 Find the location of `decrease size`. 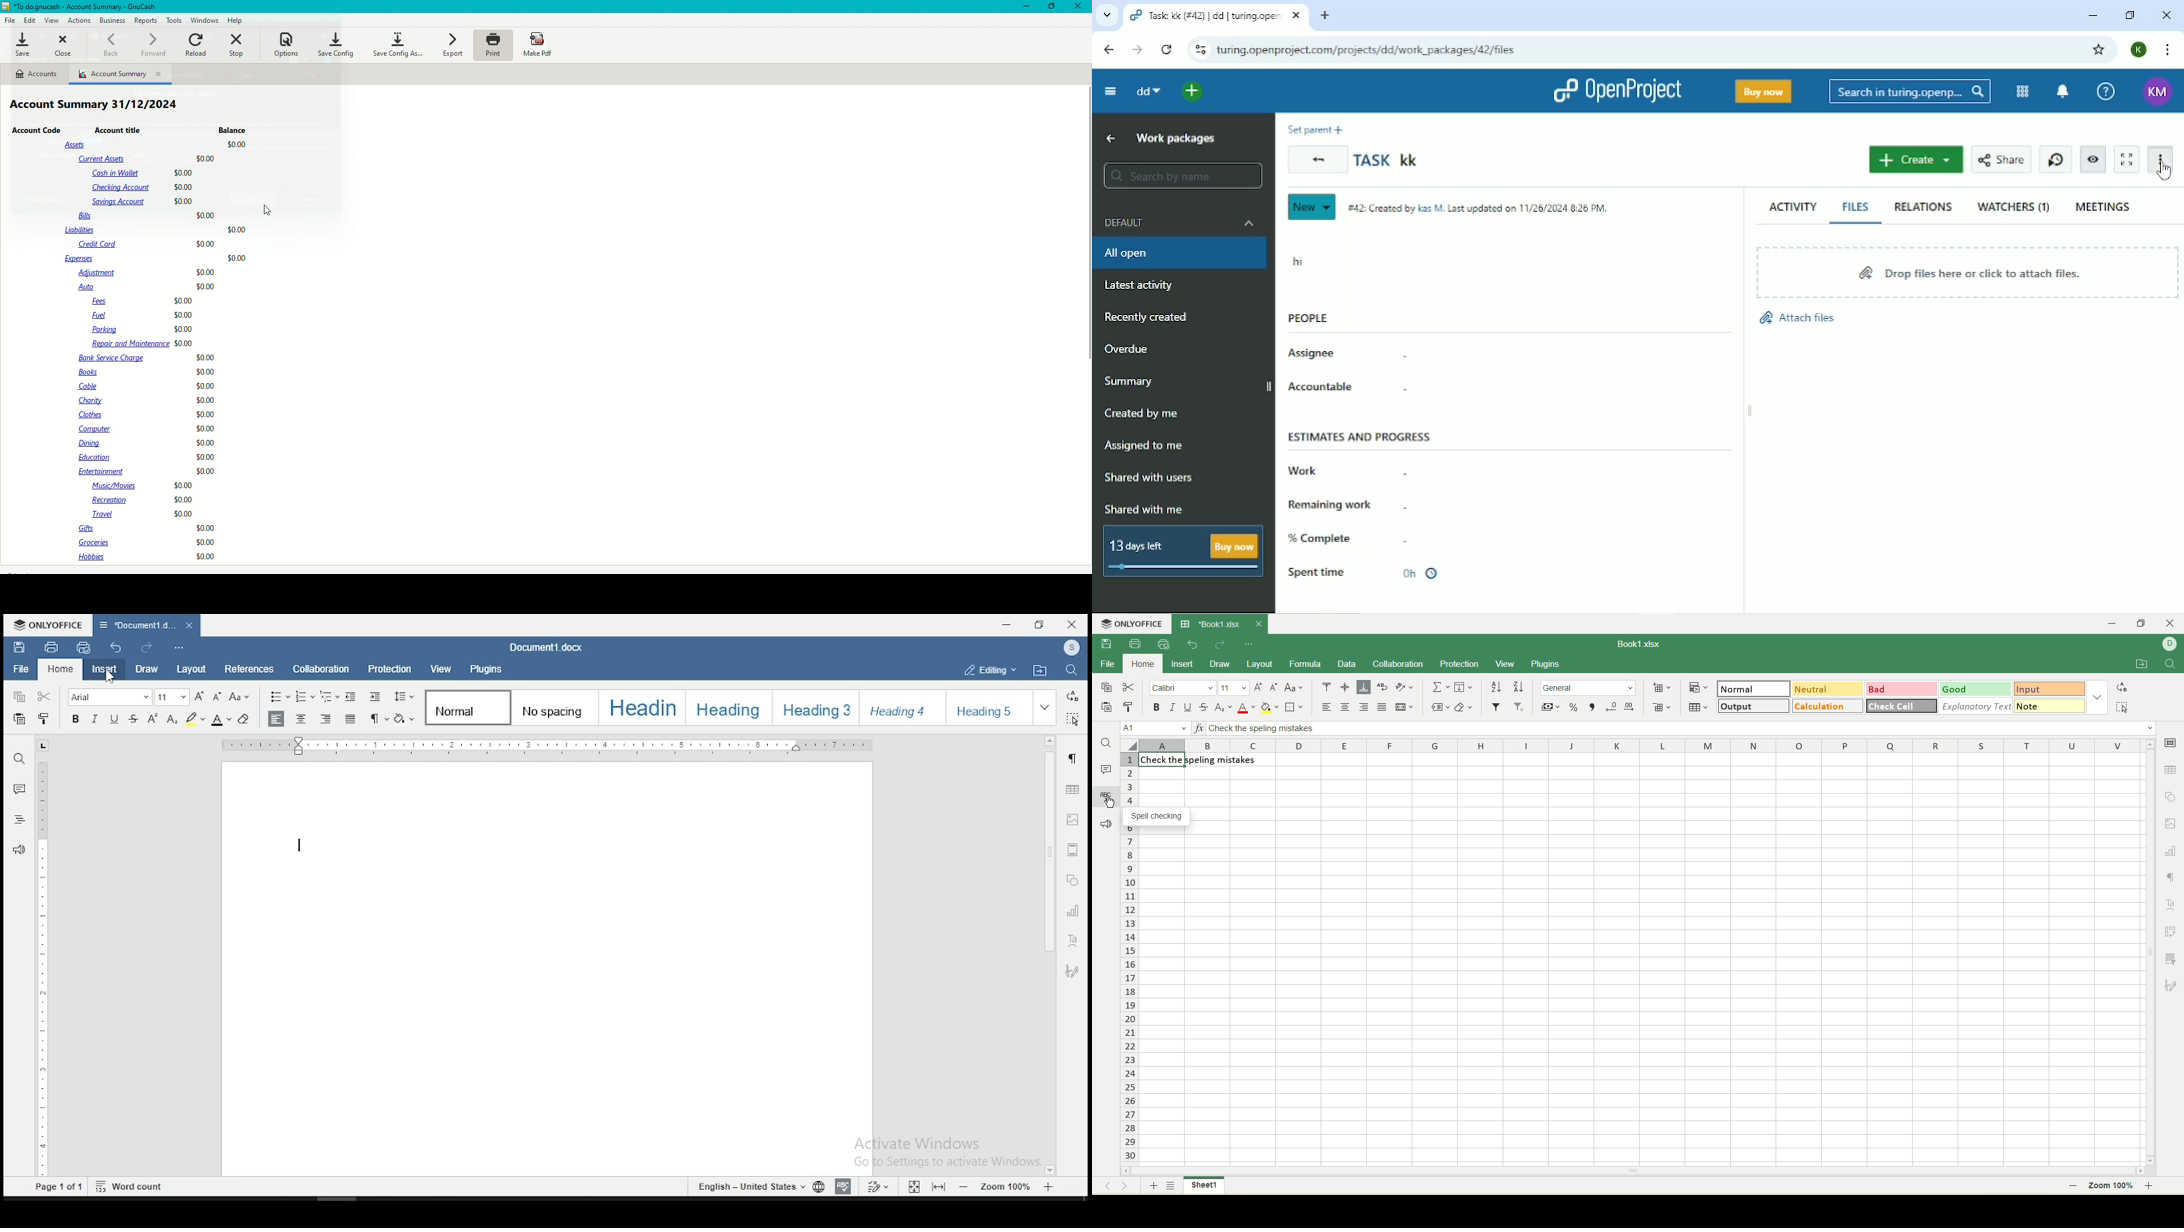

decrease size is located at coordinates (1274, 688).